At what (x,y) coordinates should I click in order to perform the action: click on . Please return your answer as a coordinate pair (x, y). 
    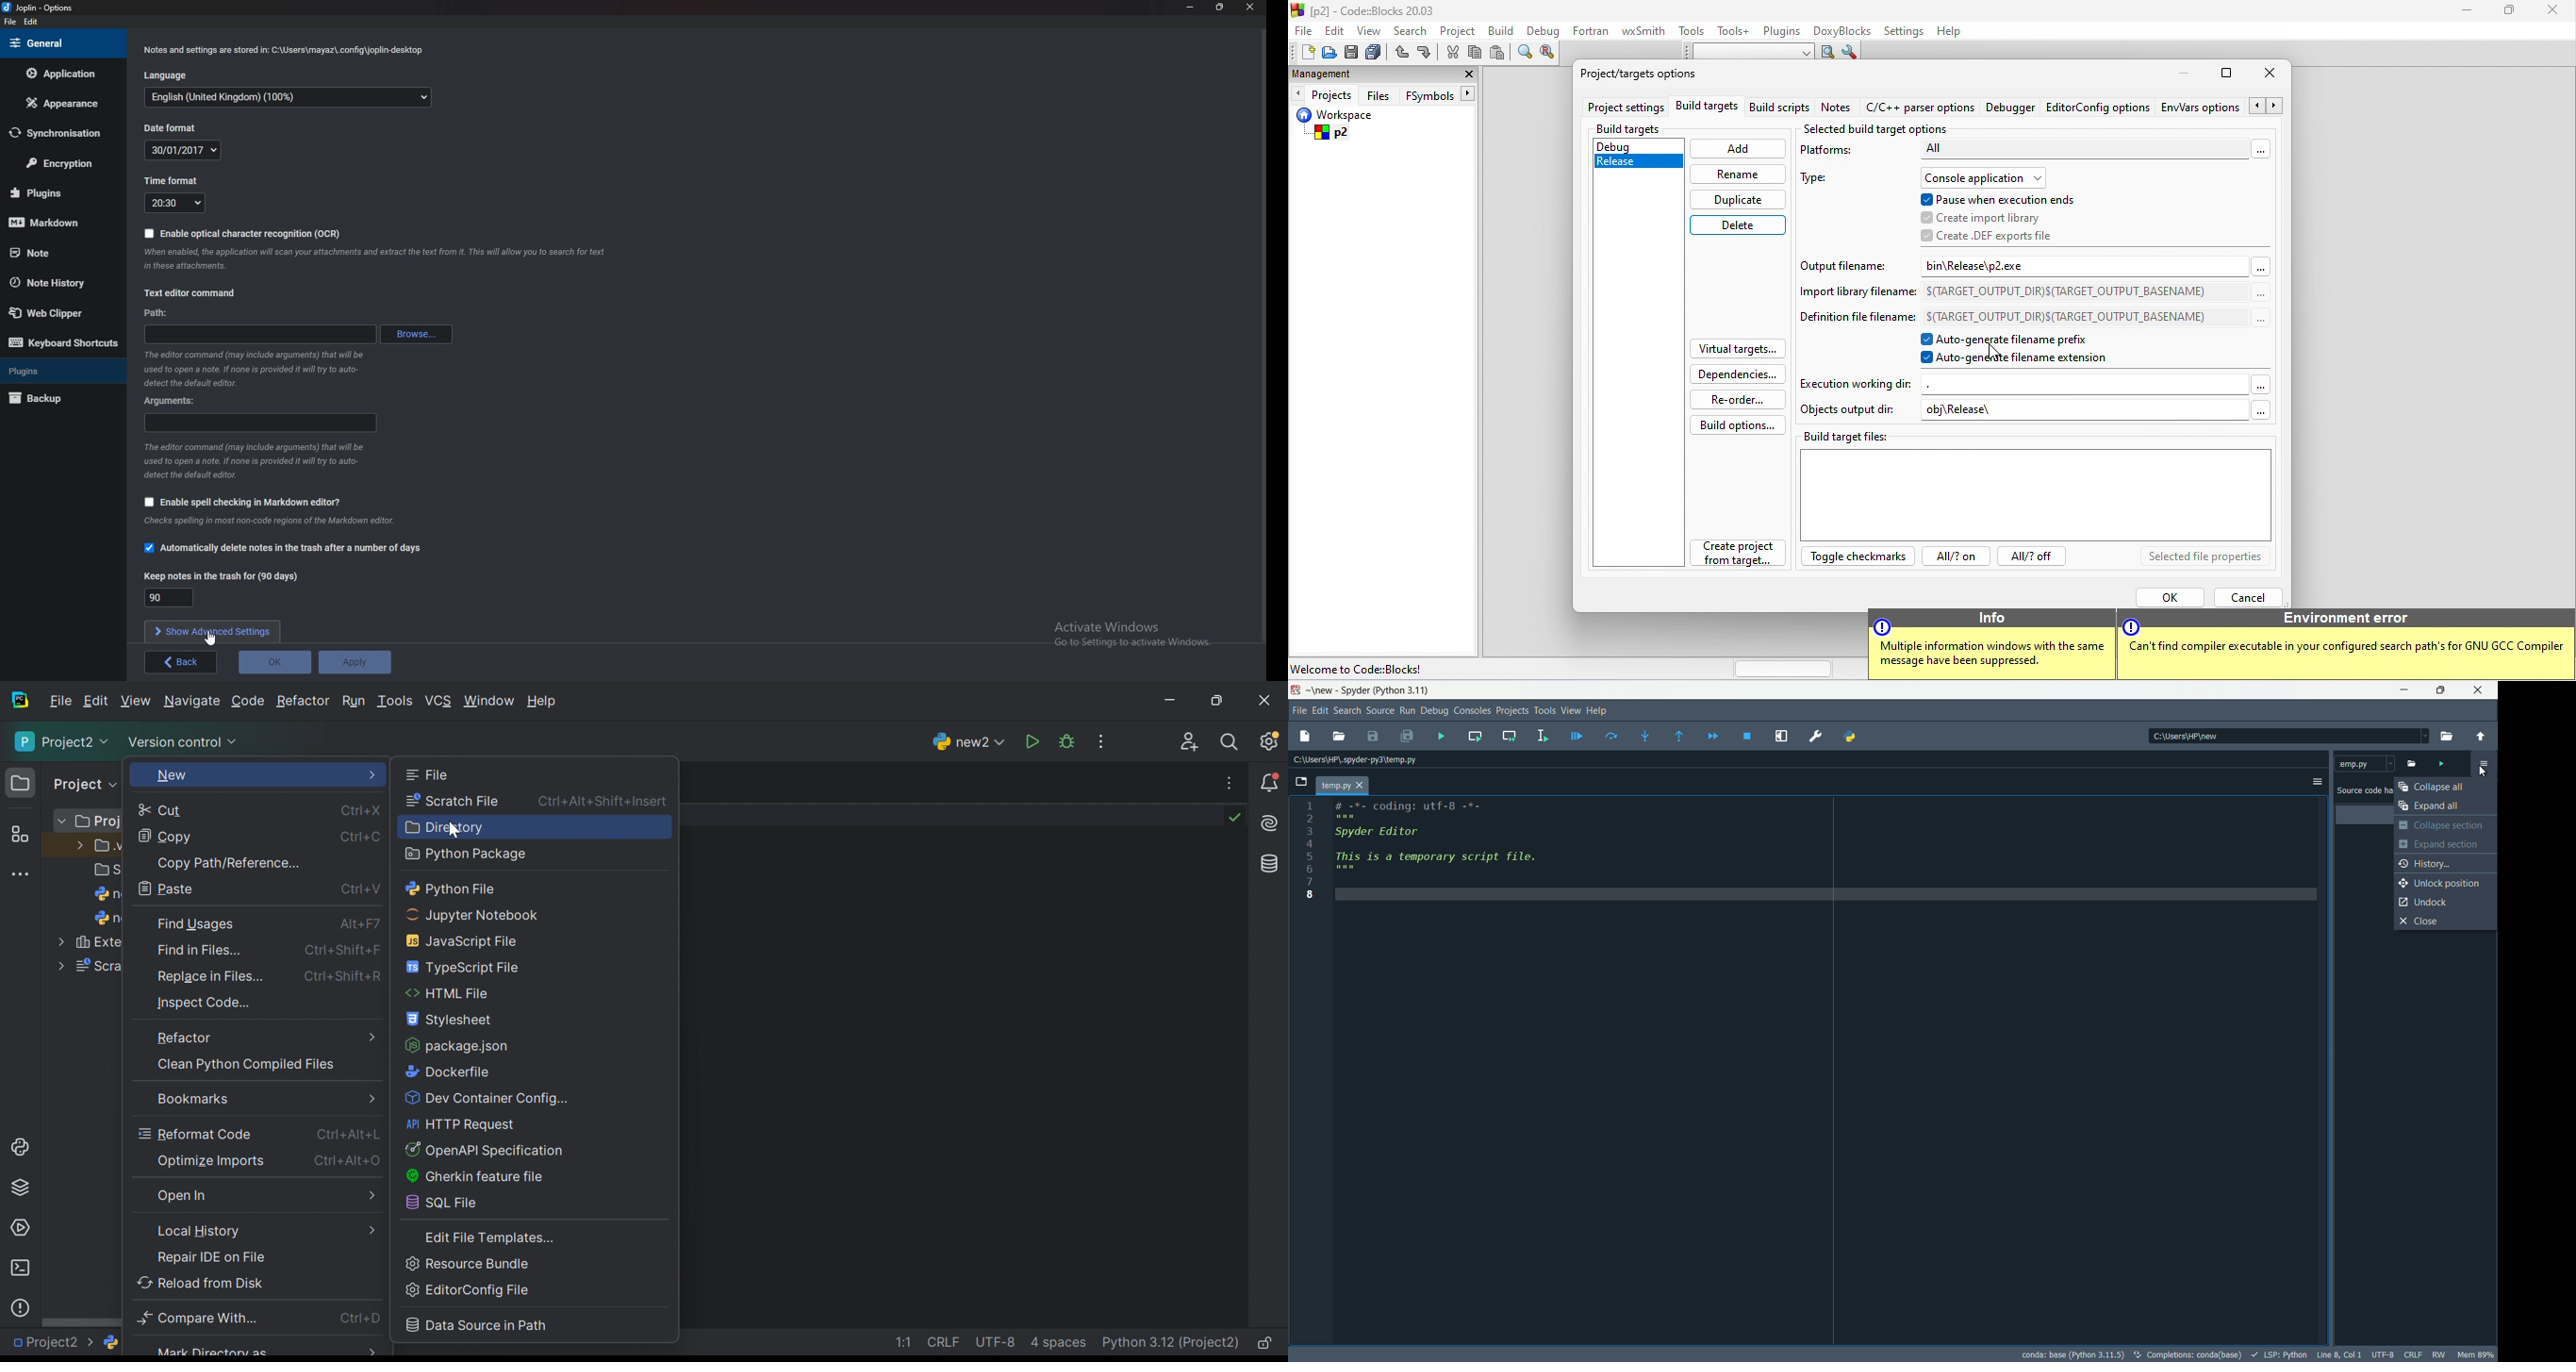
    Looking at the image, I should click on (487, 1098).